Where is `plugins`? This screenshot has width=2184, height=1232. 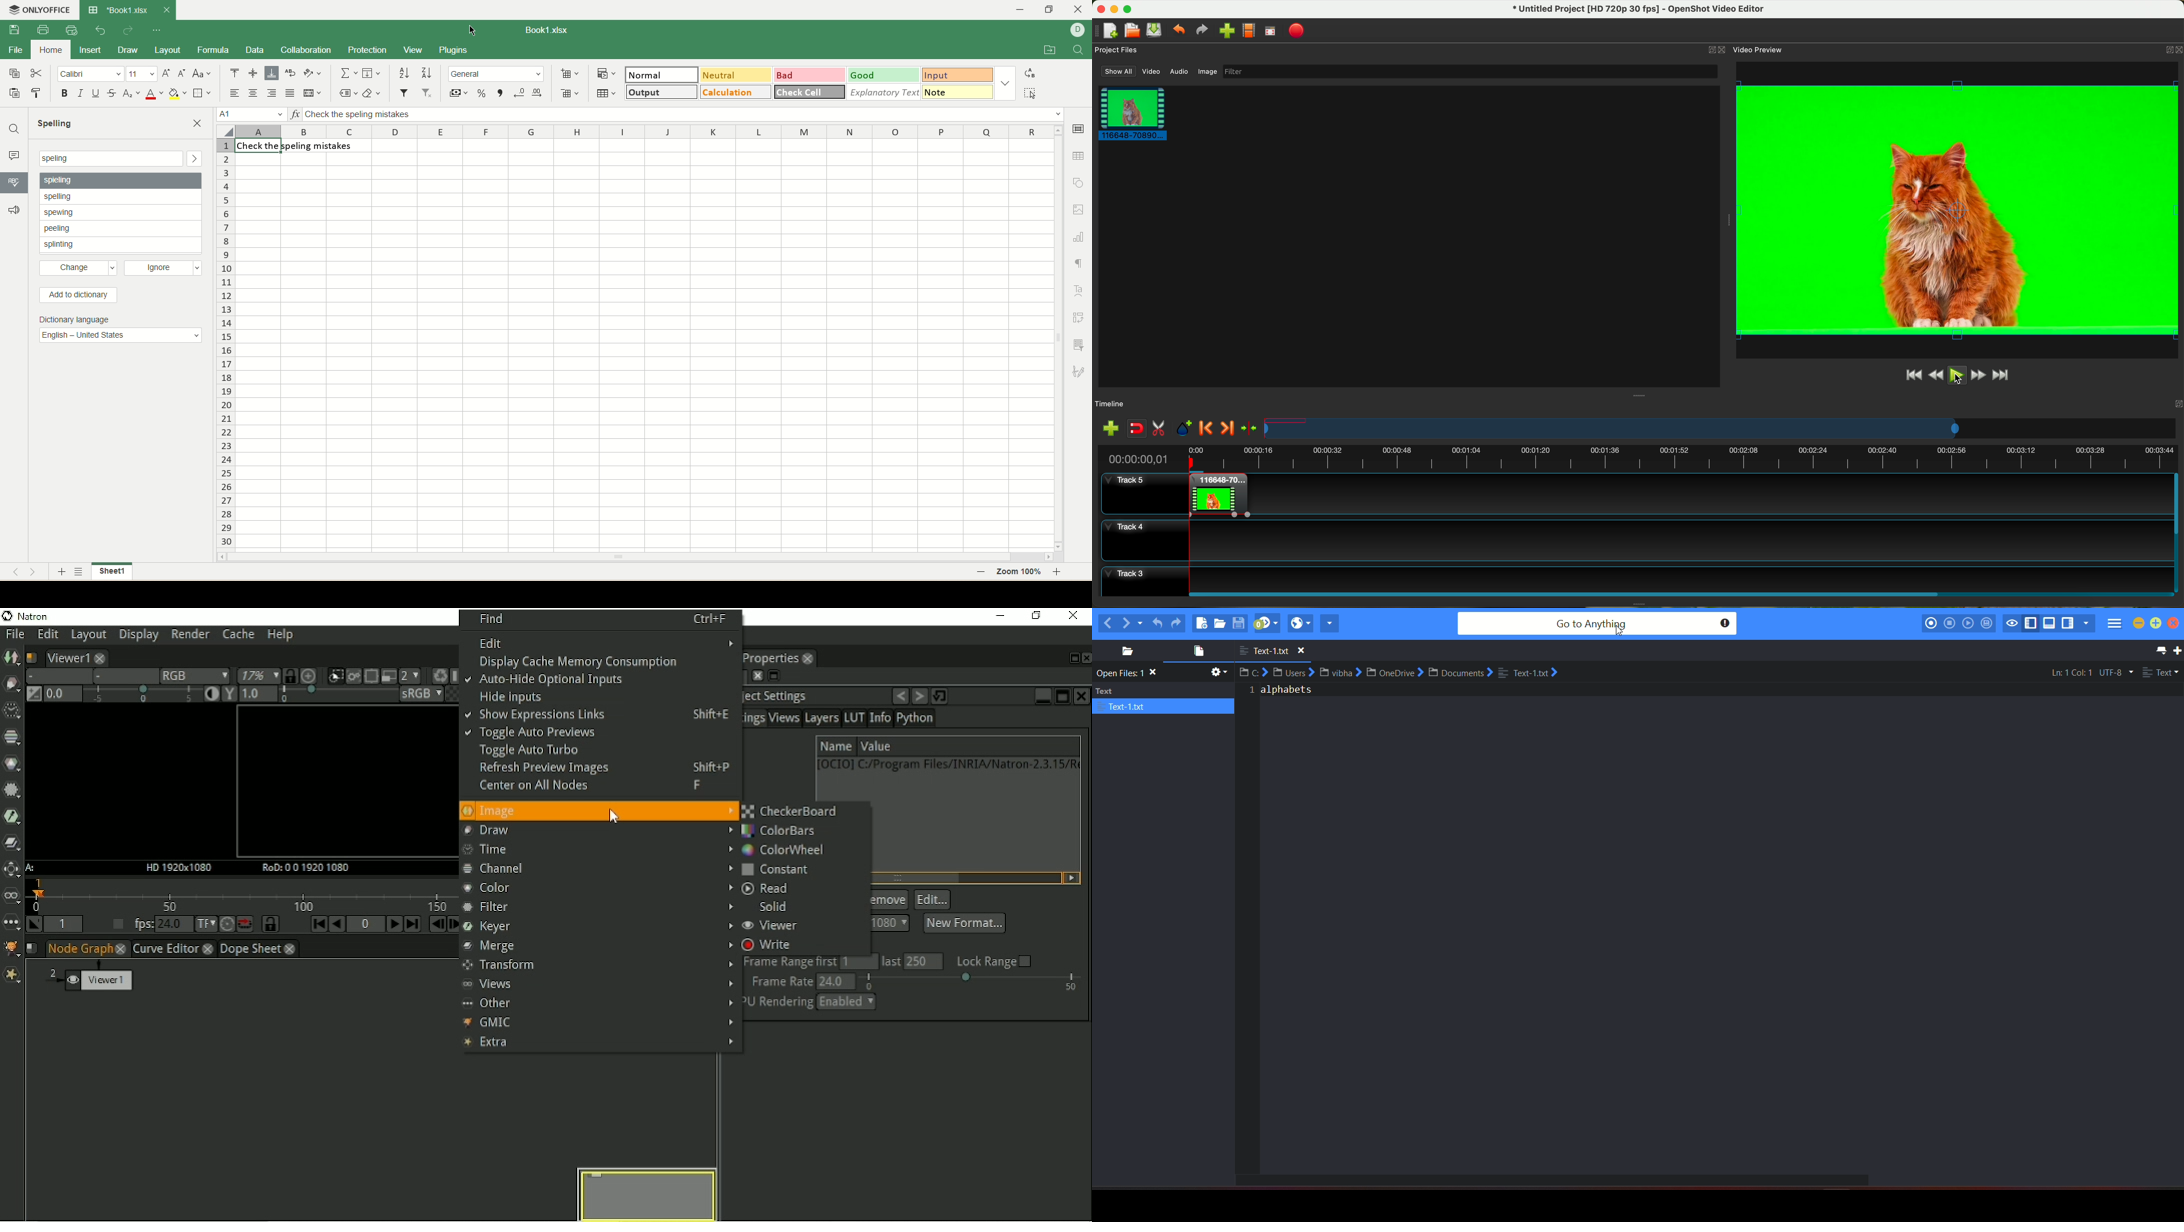 plugins is located at coordinates (456, 49).